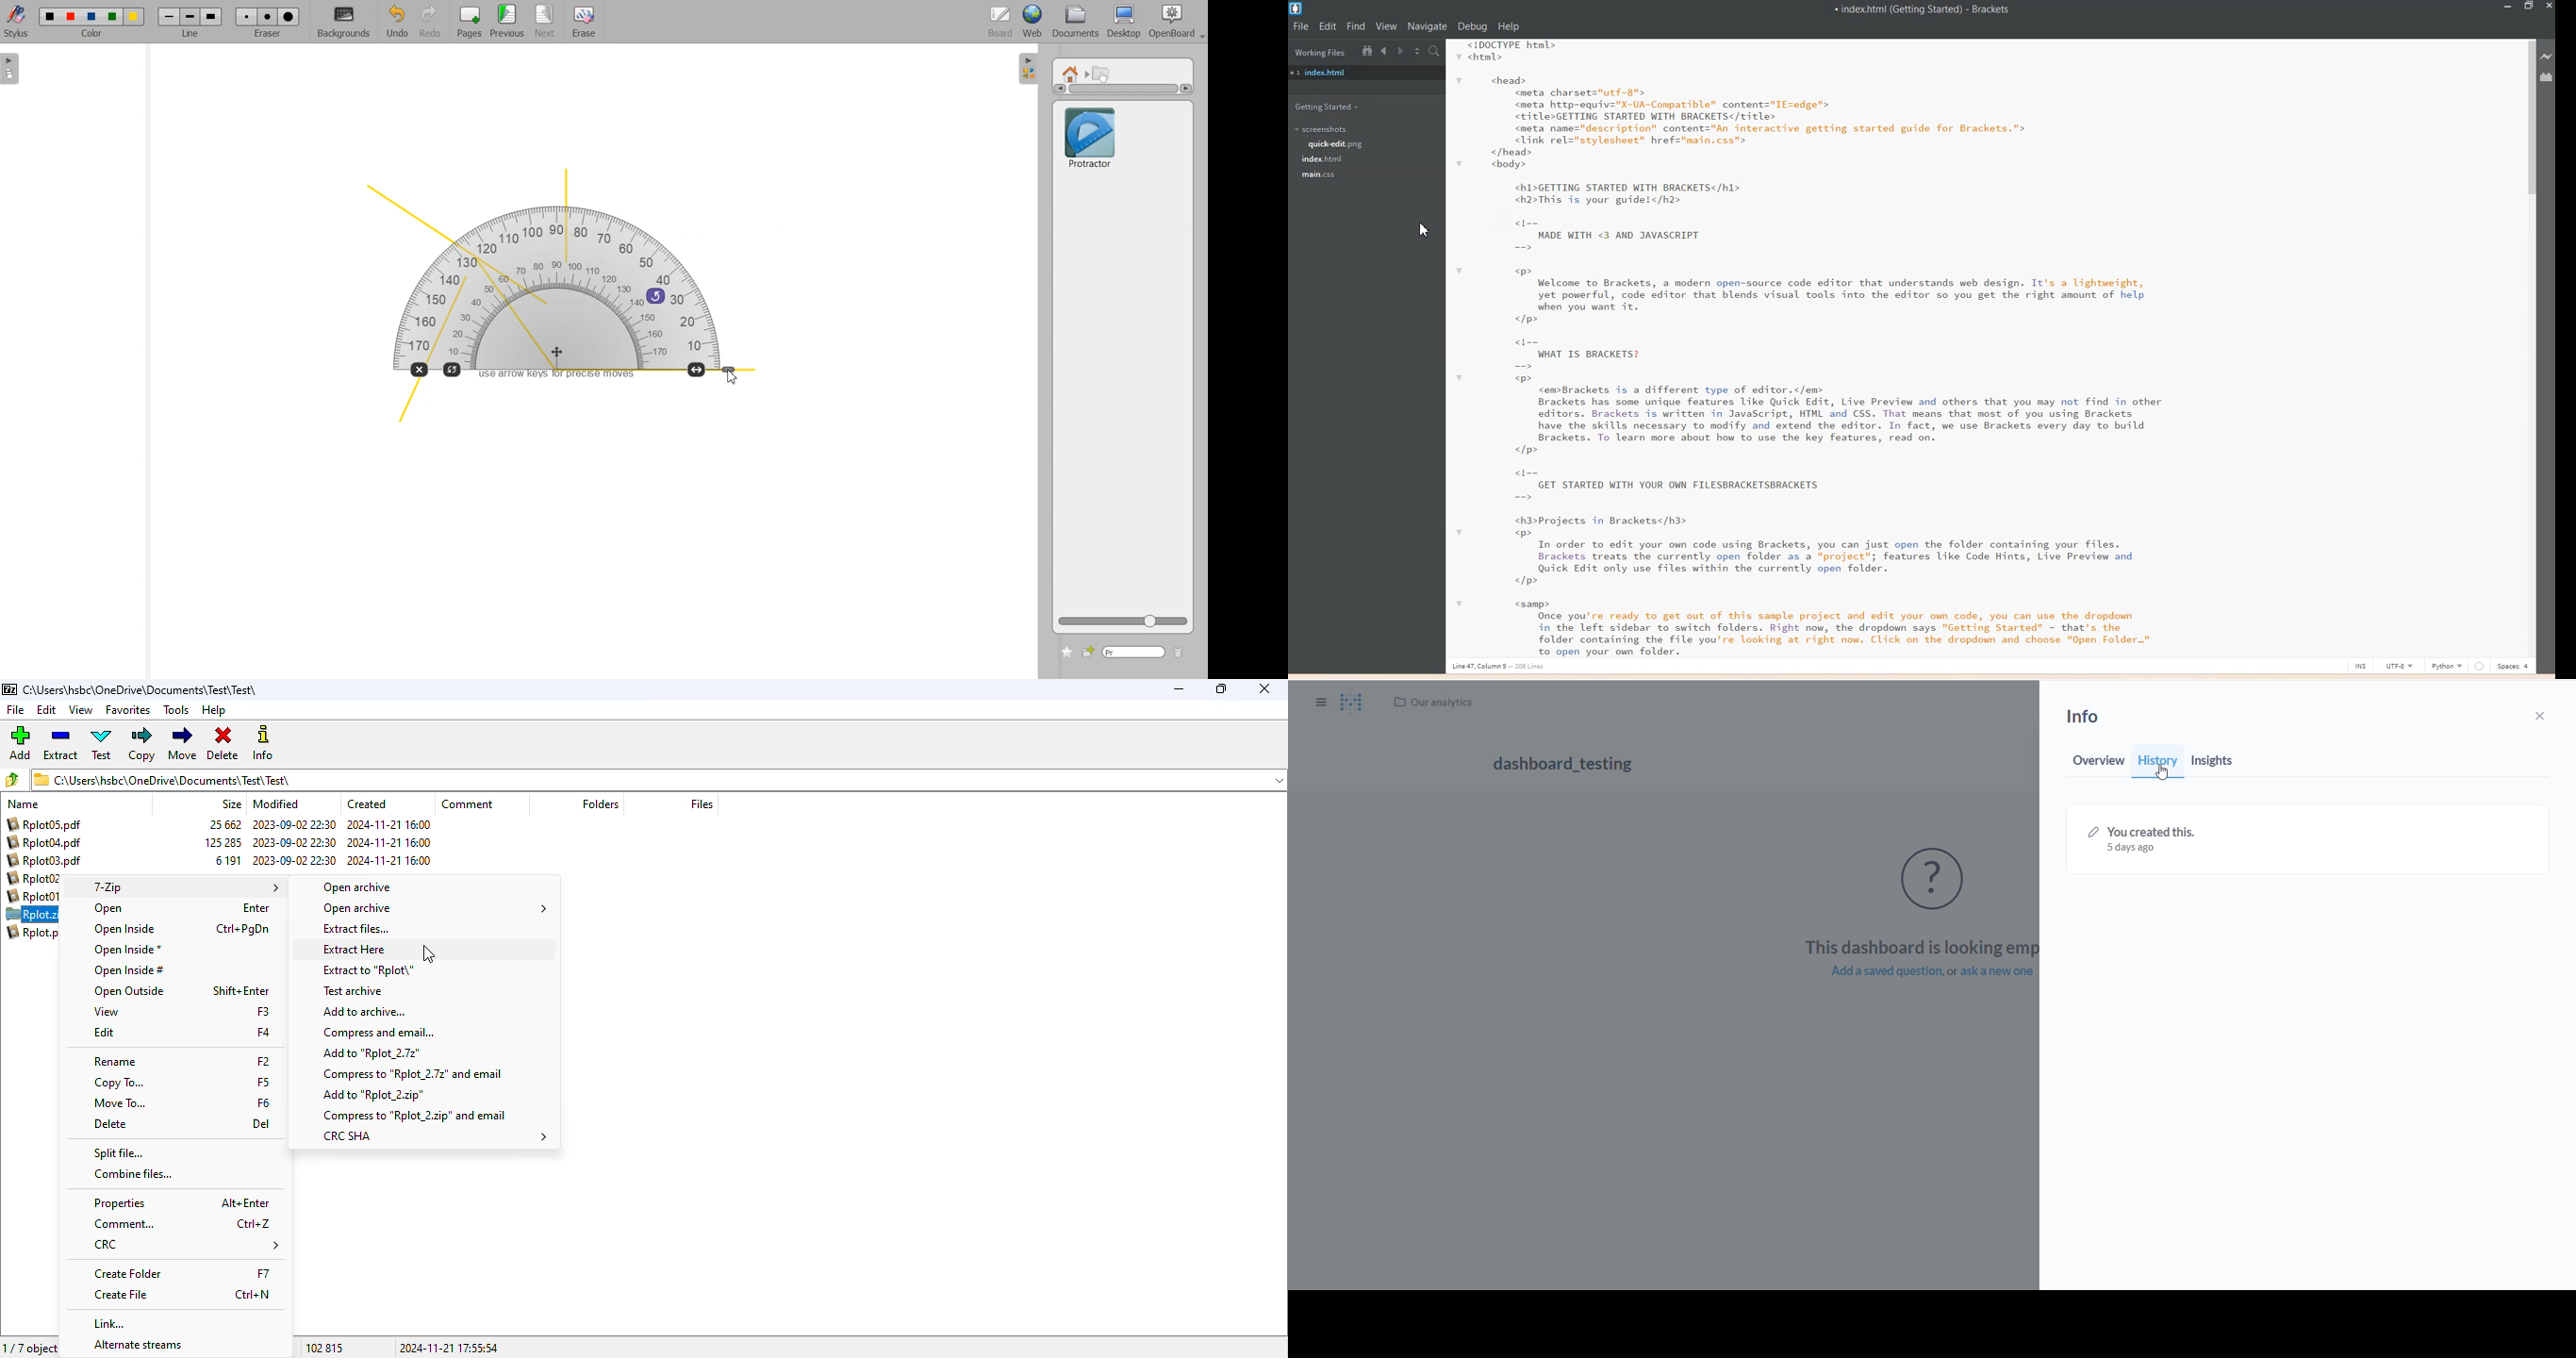 This screenshot has height=1372, width=2576. I want to click on eraser, so click(266, 37).